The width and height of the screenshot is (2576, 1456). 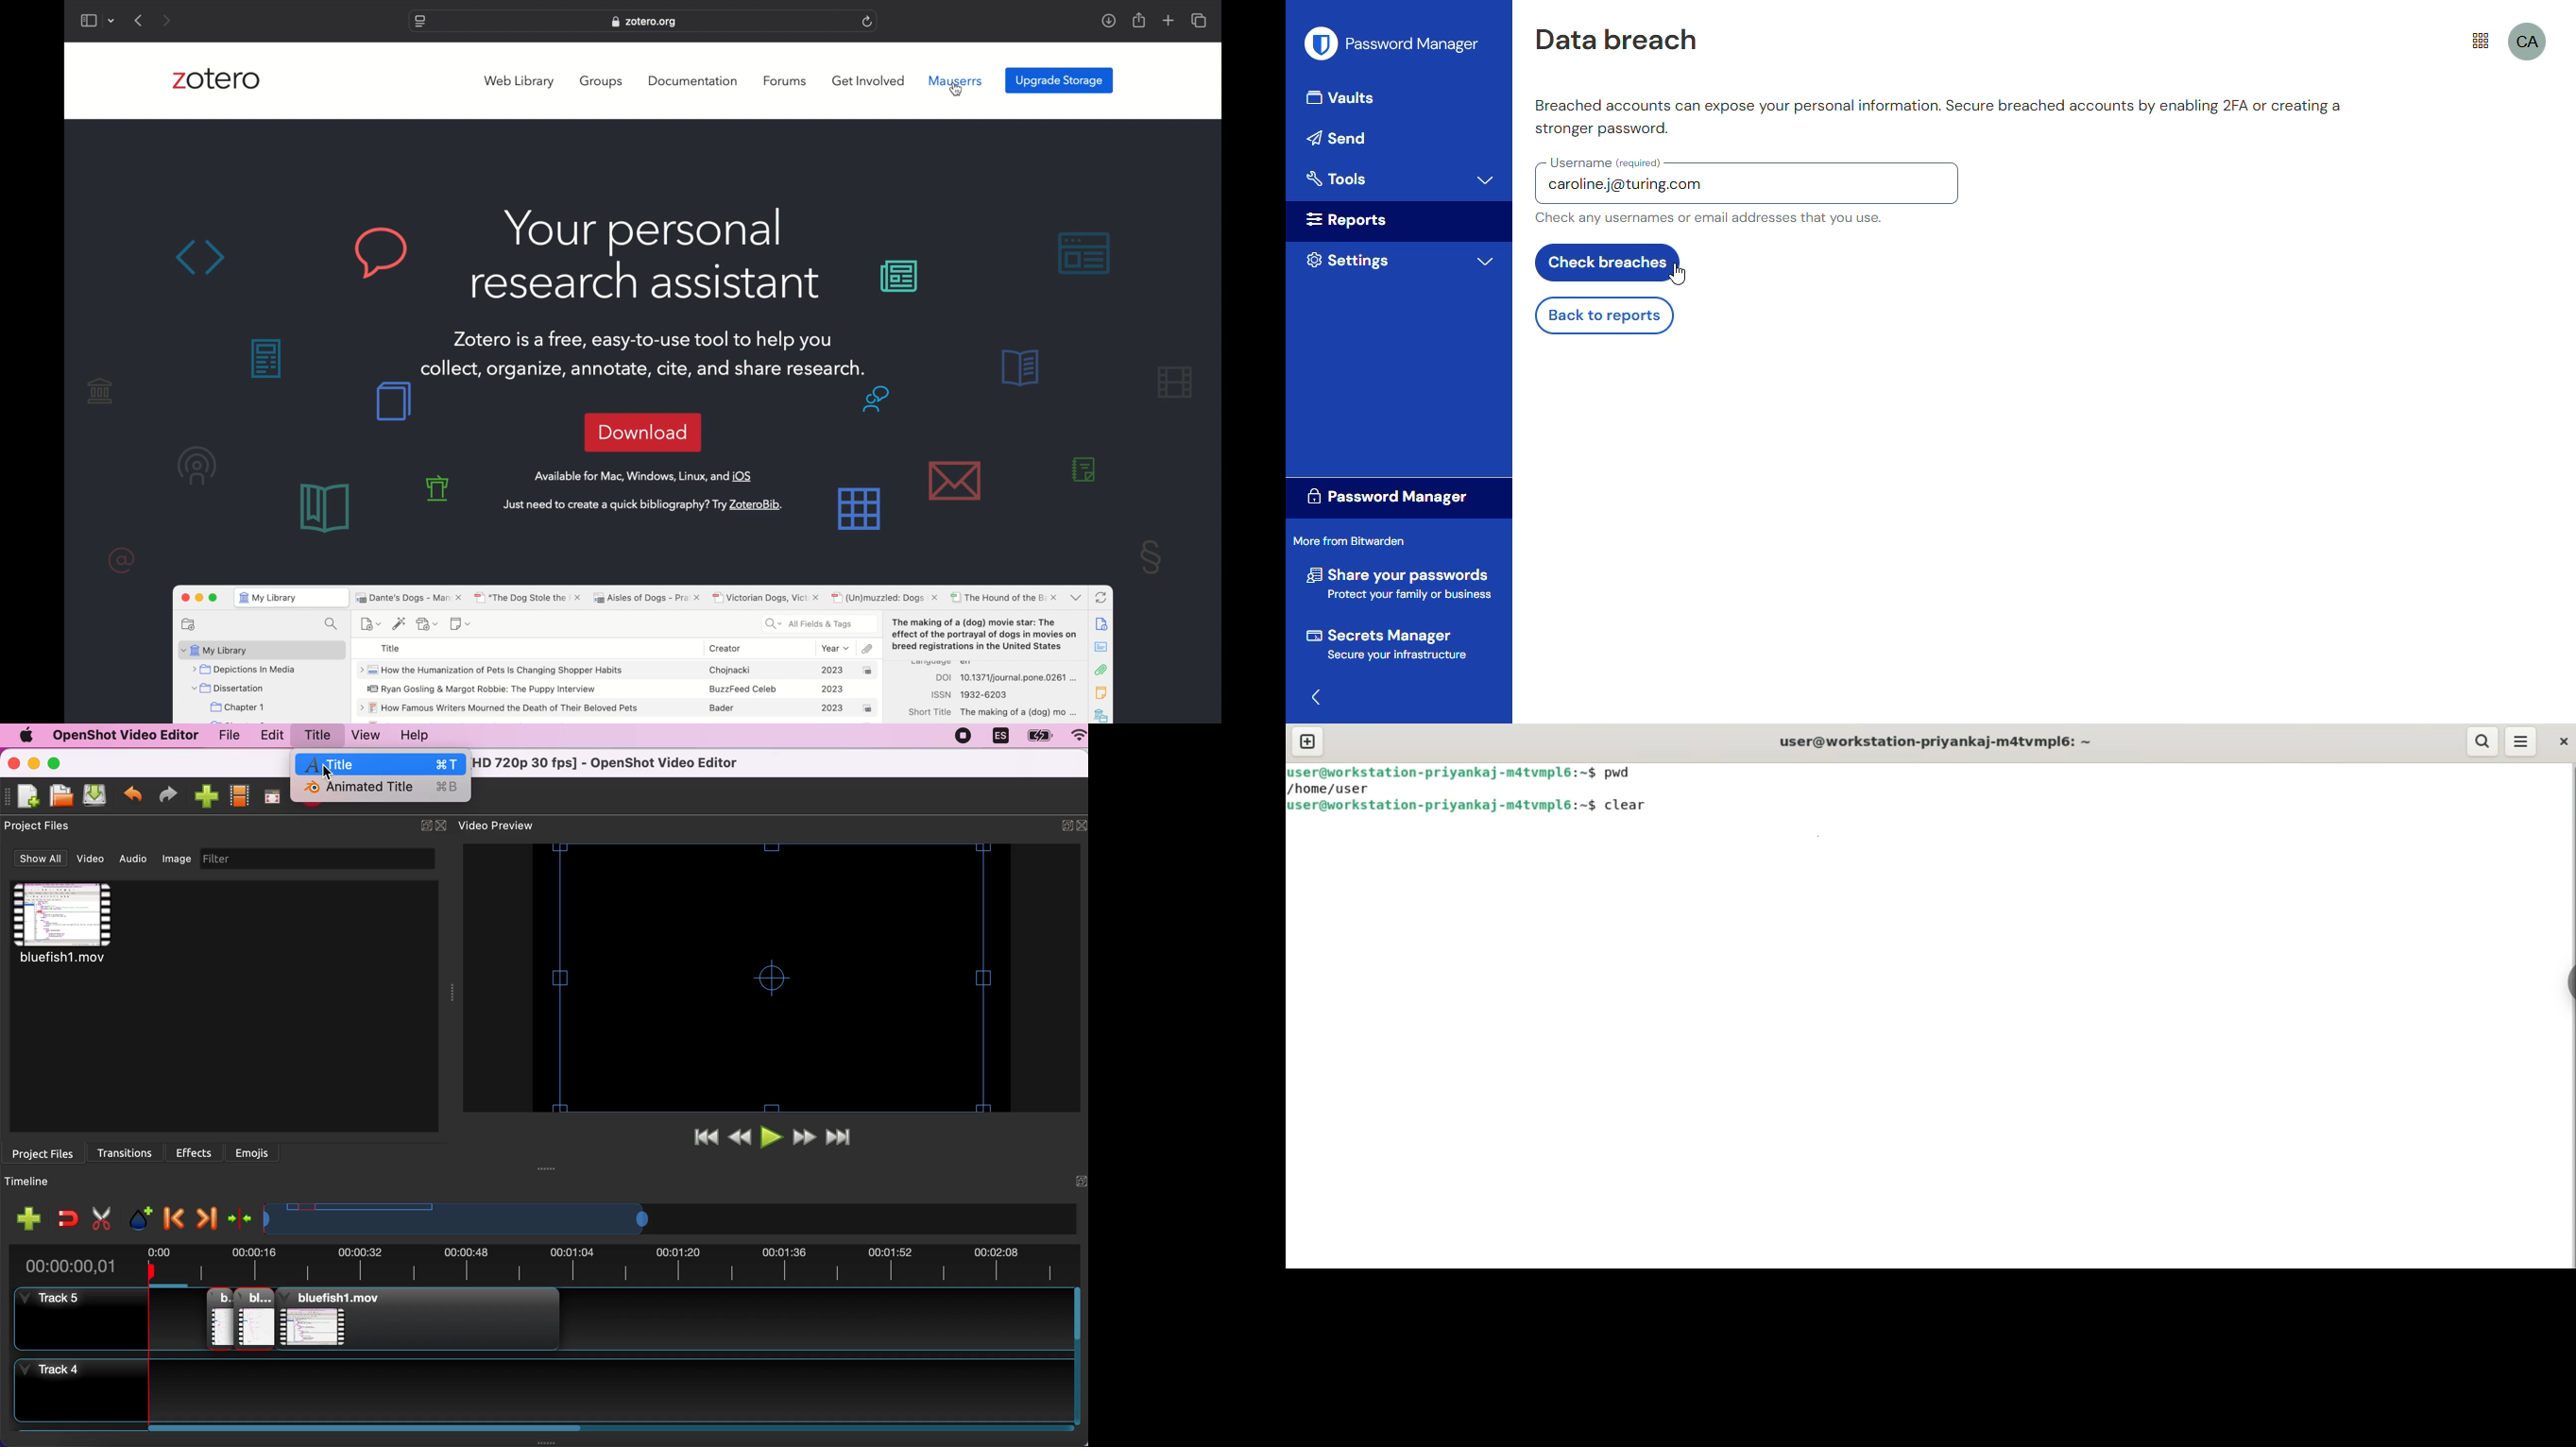 What do you see at coordinates (956, 80) in the screenshot?
I see `mauserrs` at bounding box center [956, 80].